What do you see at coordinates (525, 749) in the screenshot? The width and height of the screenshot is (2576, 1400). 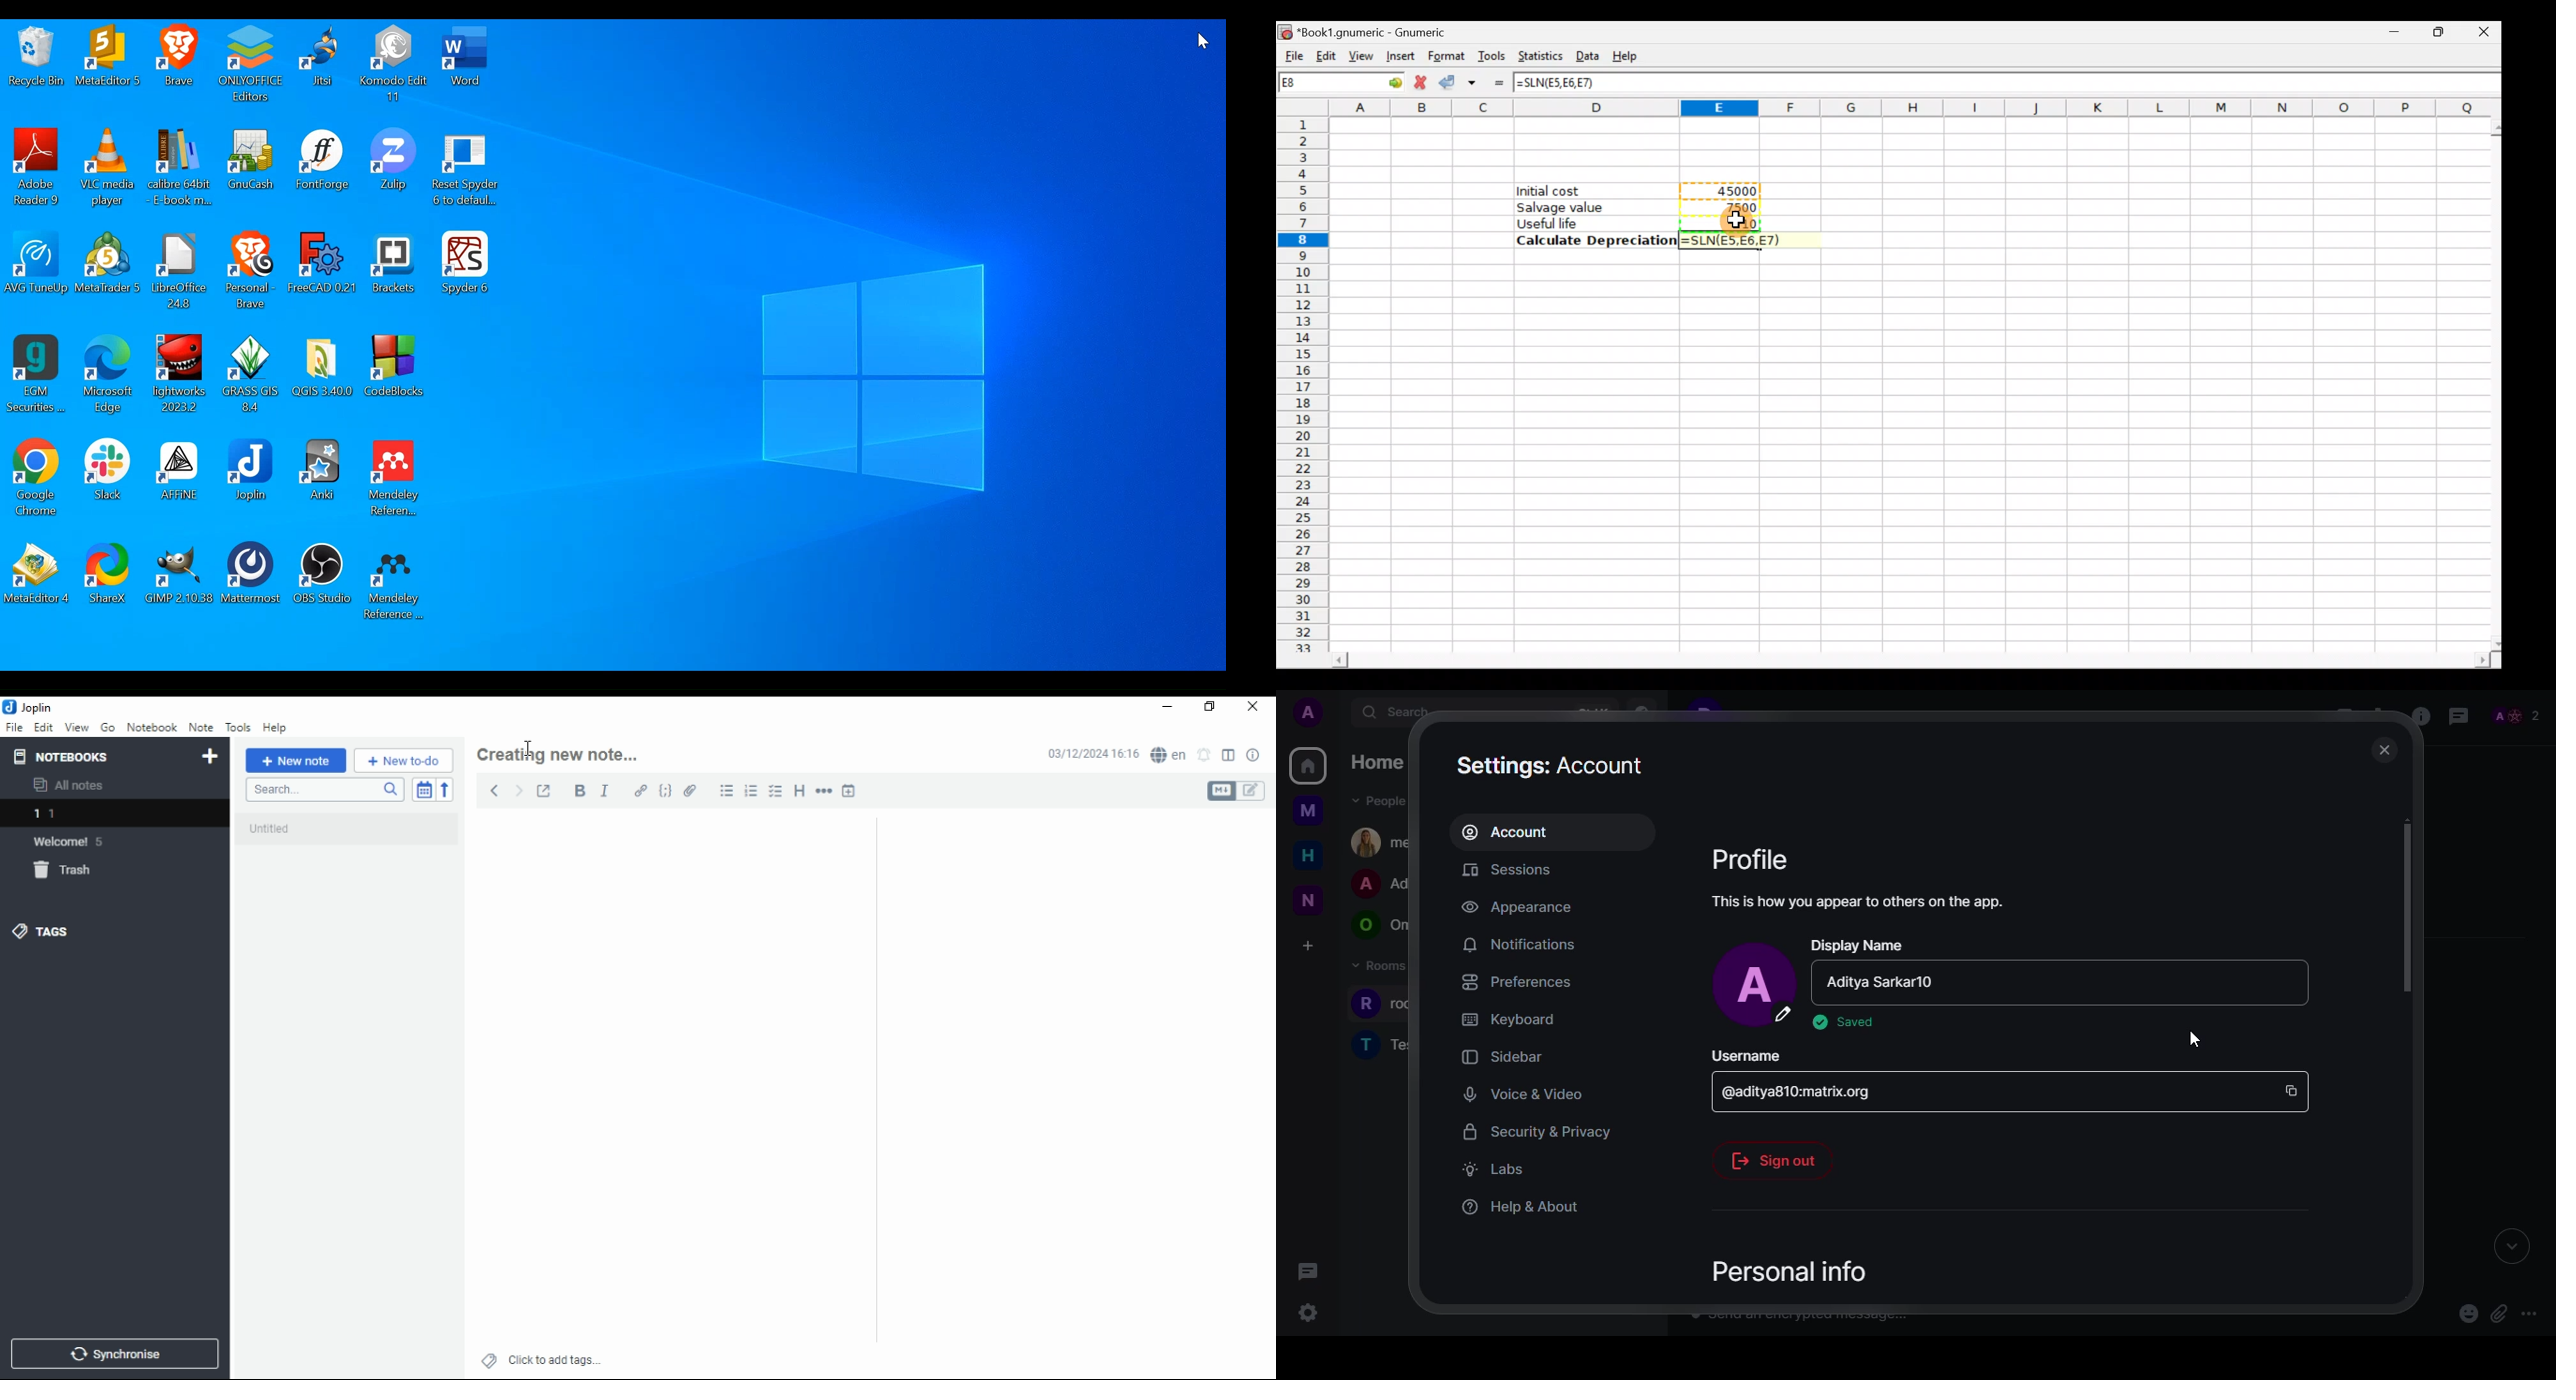 I see `mouse pointer` at bounding box center [525, 749].